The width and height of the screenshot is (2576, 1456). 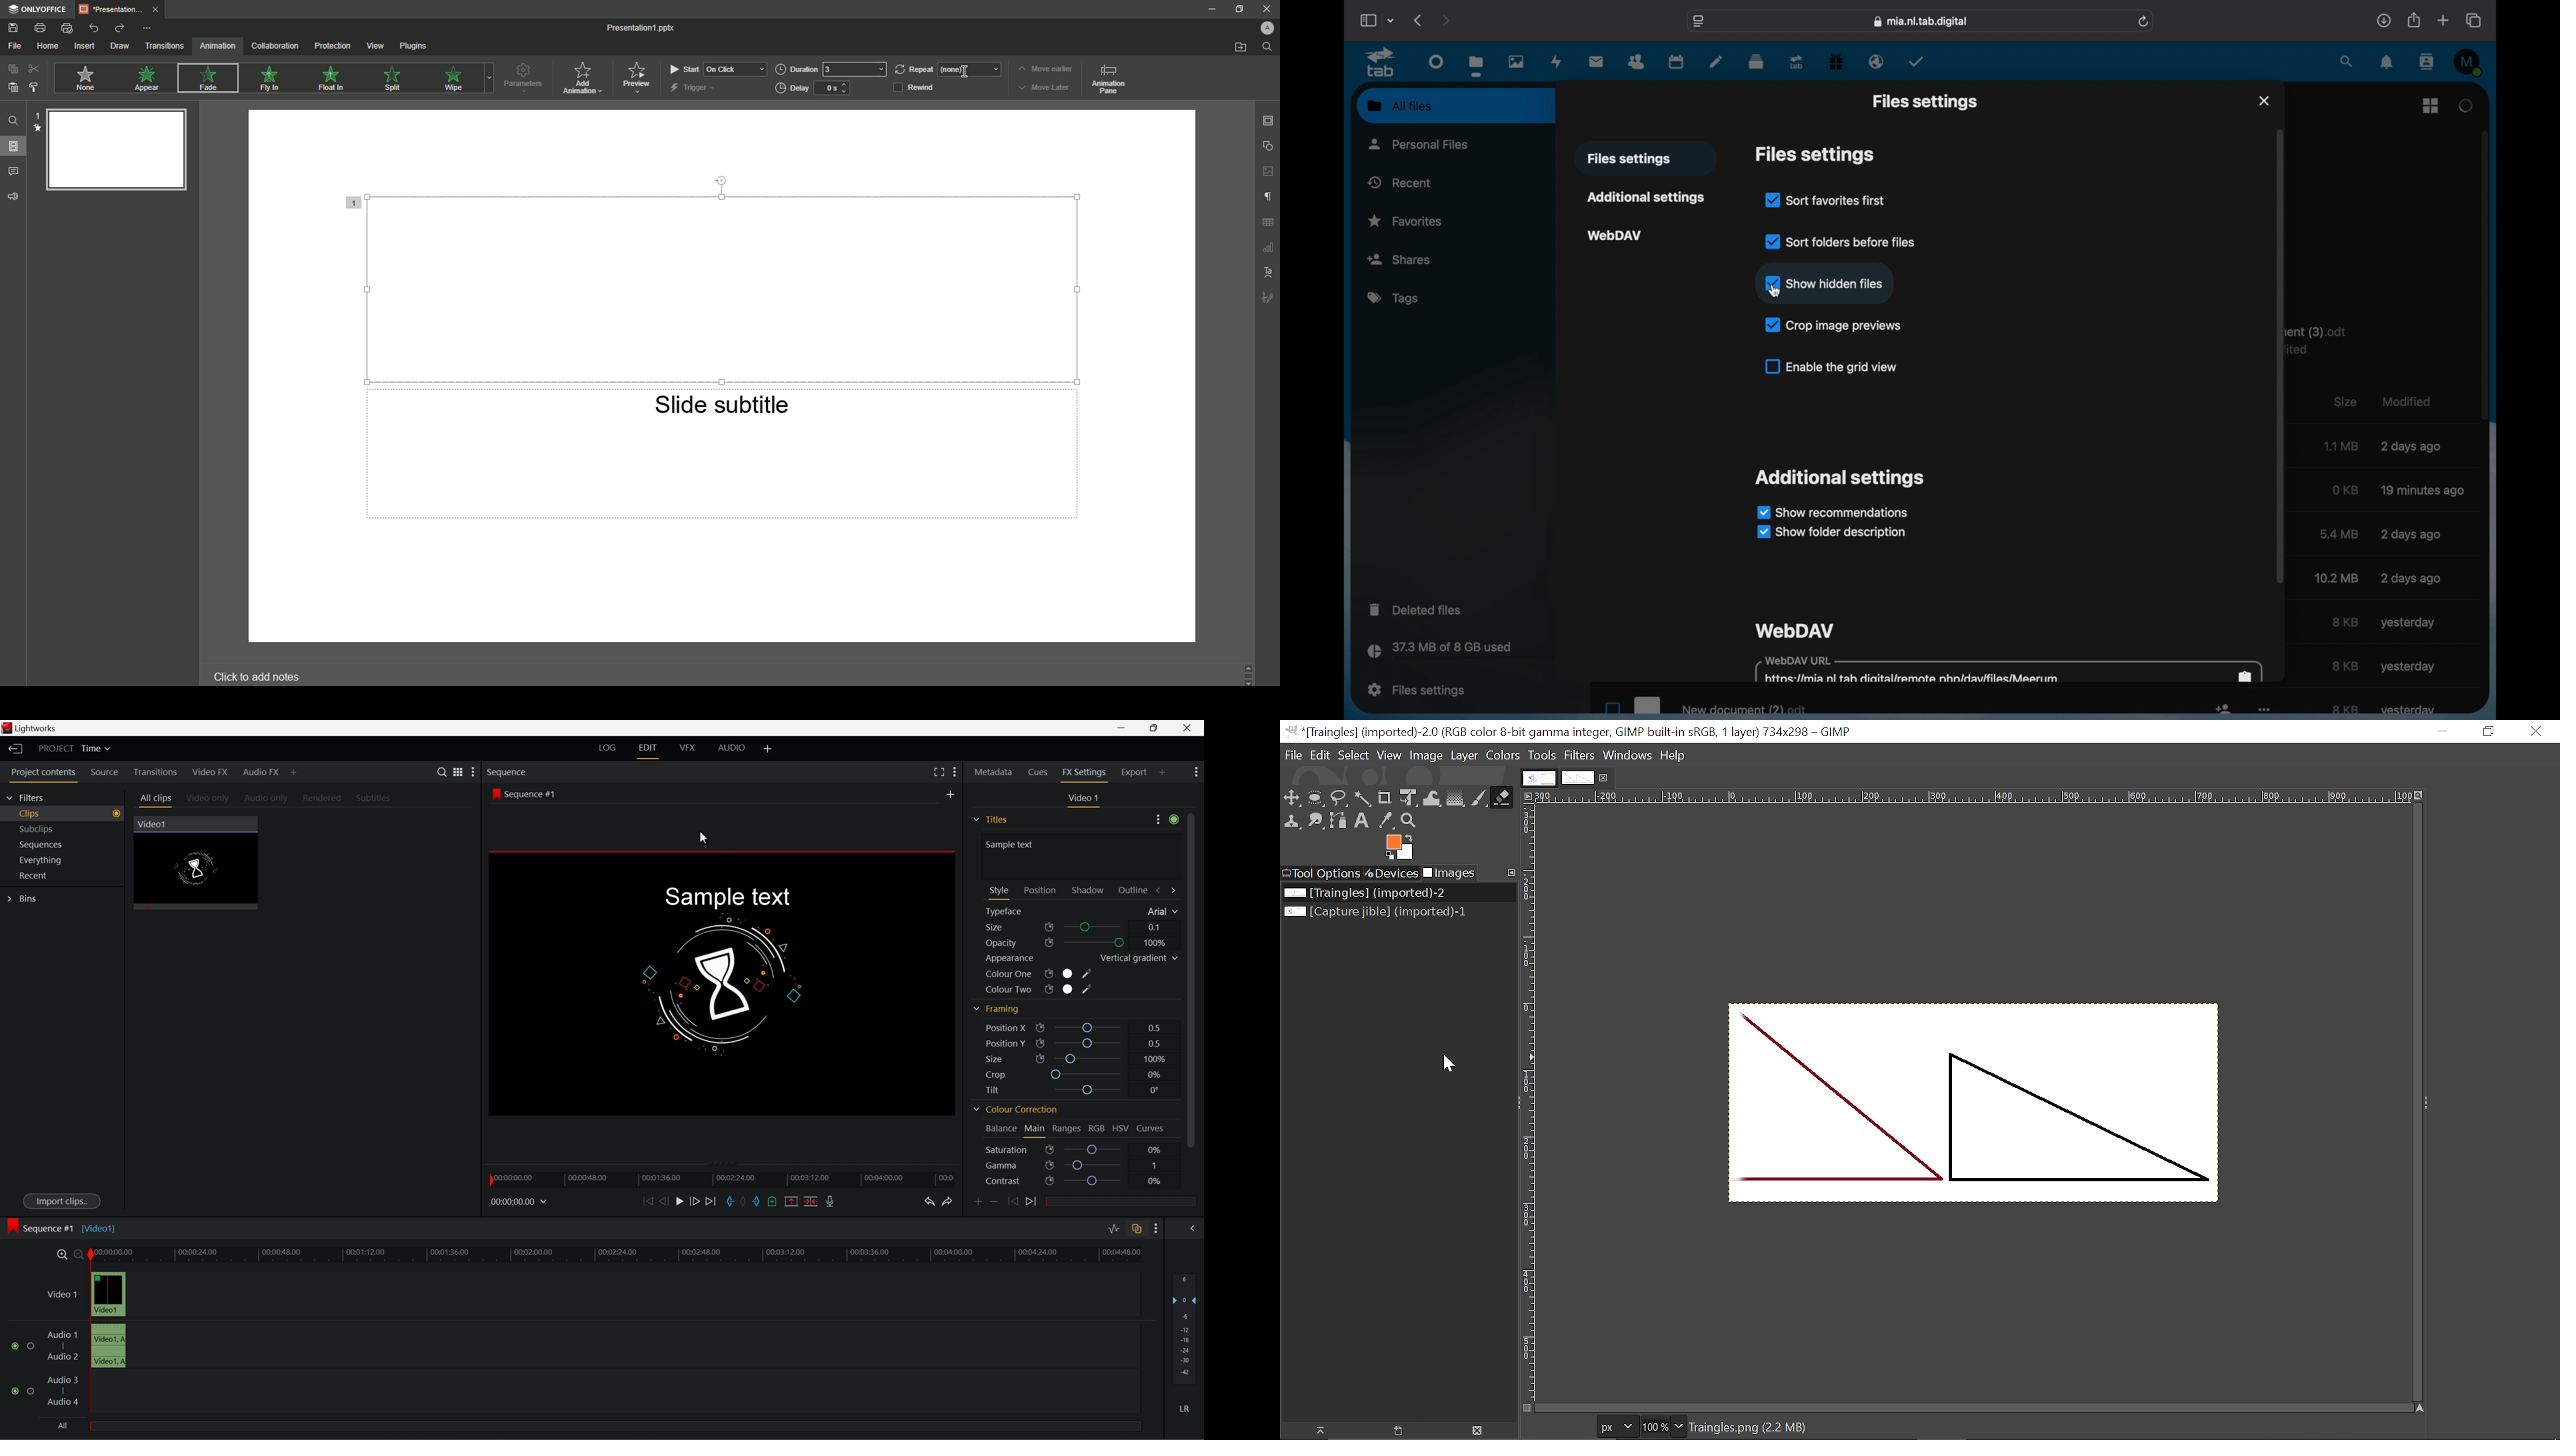 I want to click on show recommendations, so click(x=1831, y=513).